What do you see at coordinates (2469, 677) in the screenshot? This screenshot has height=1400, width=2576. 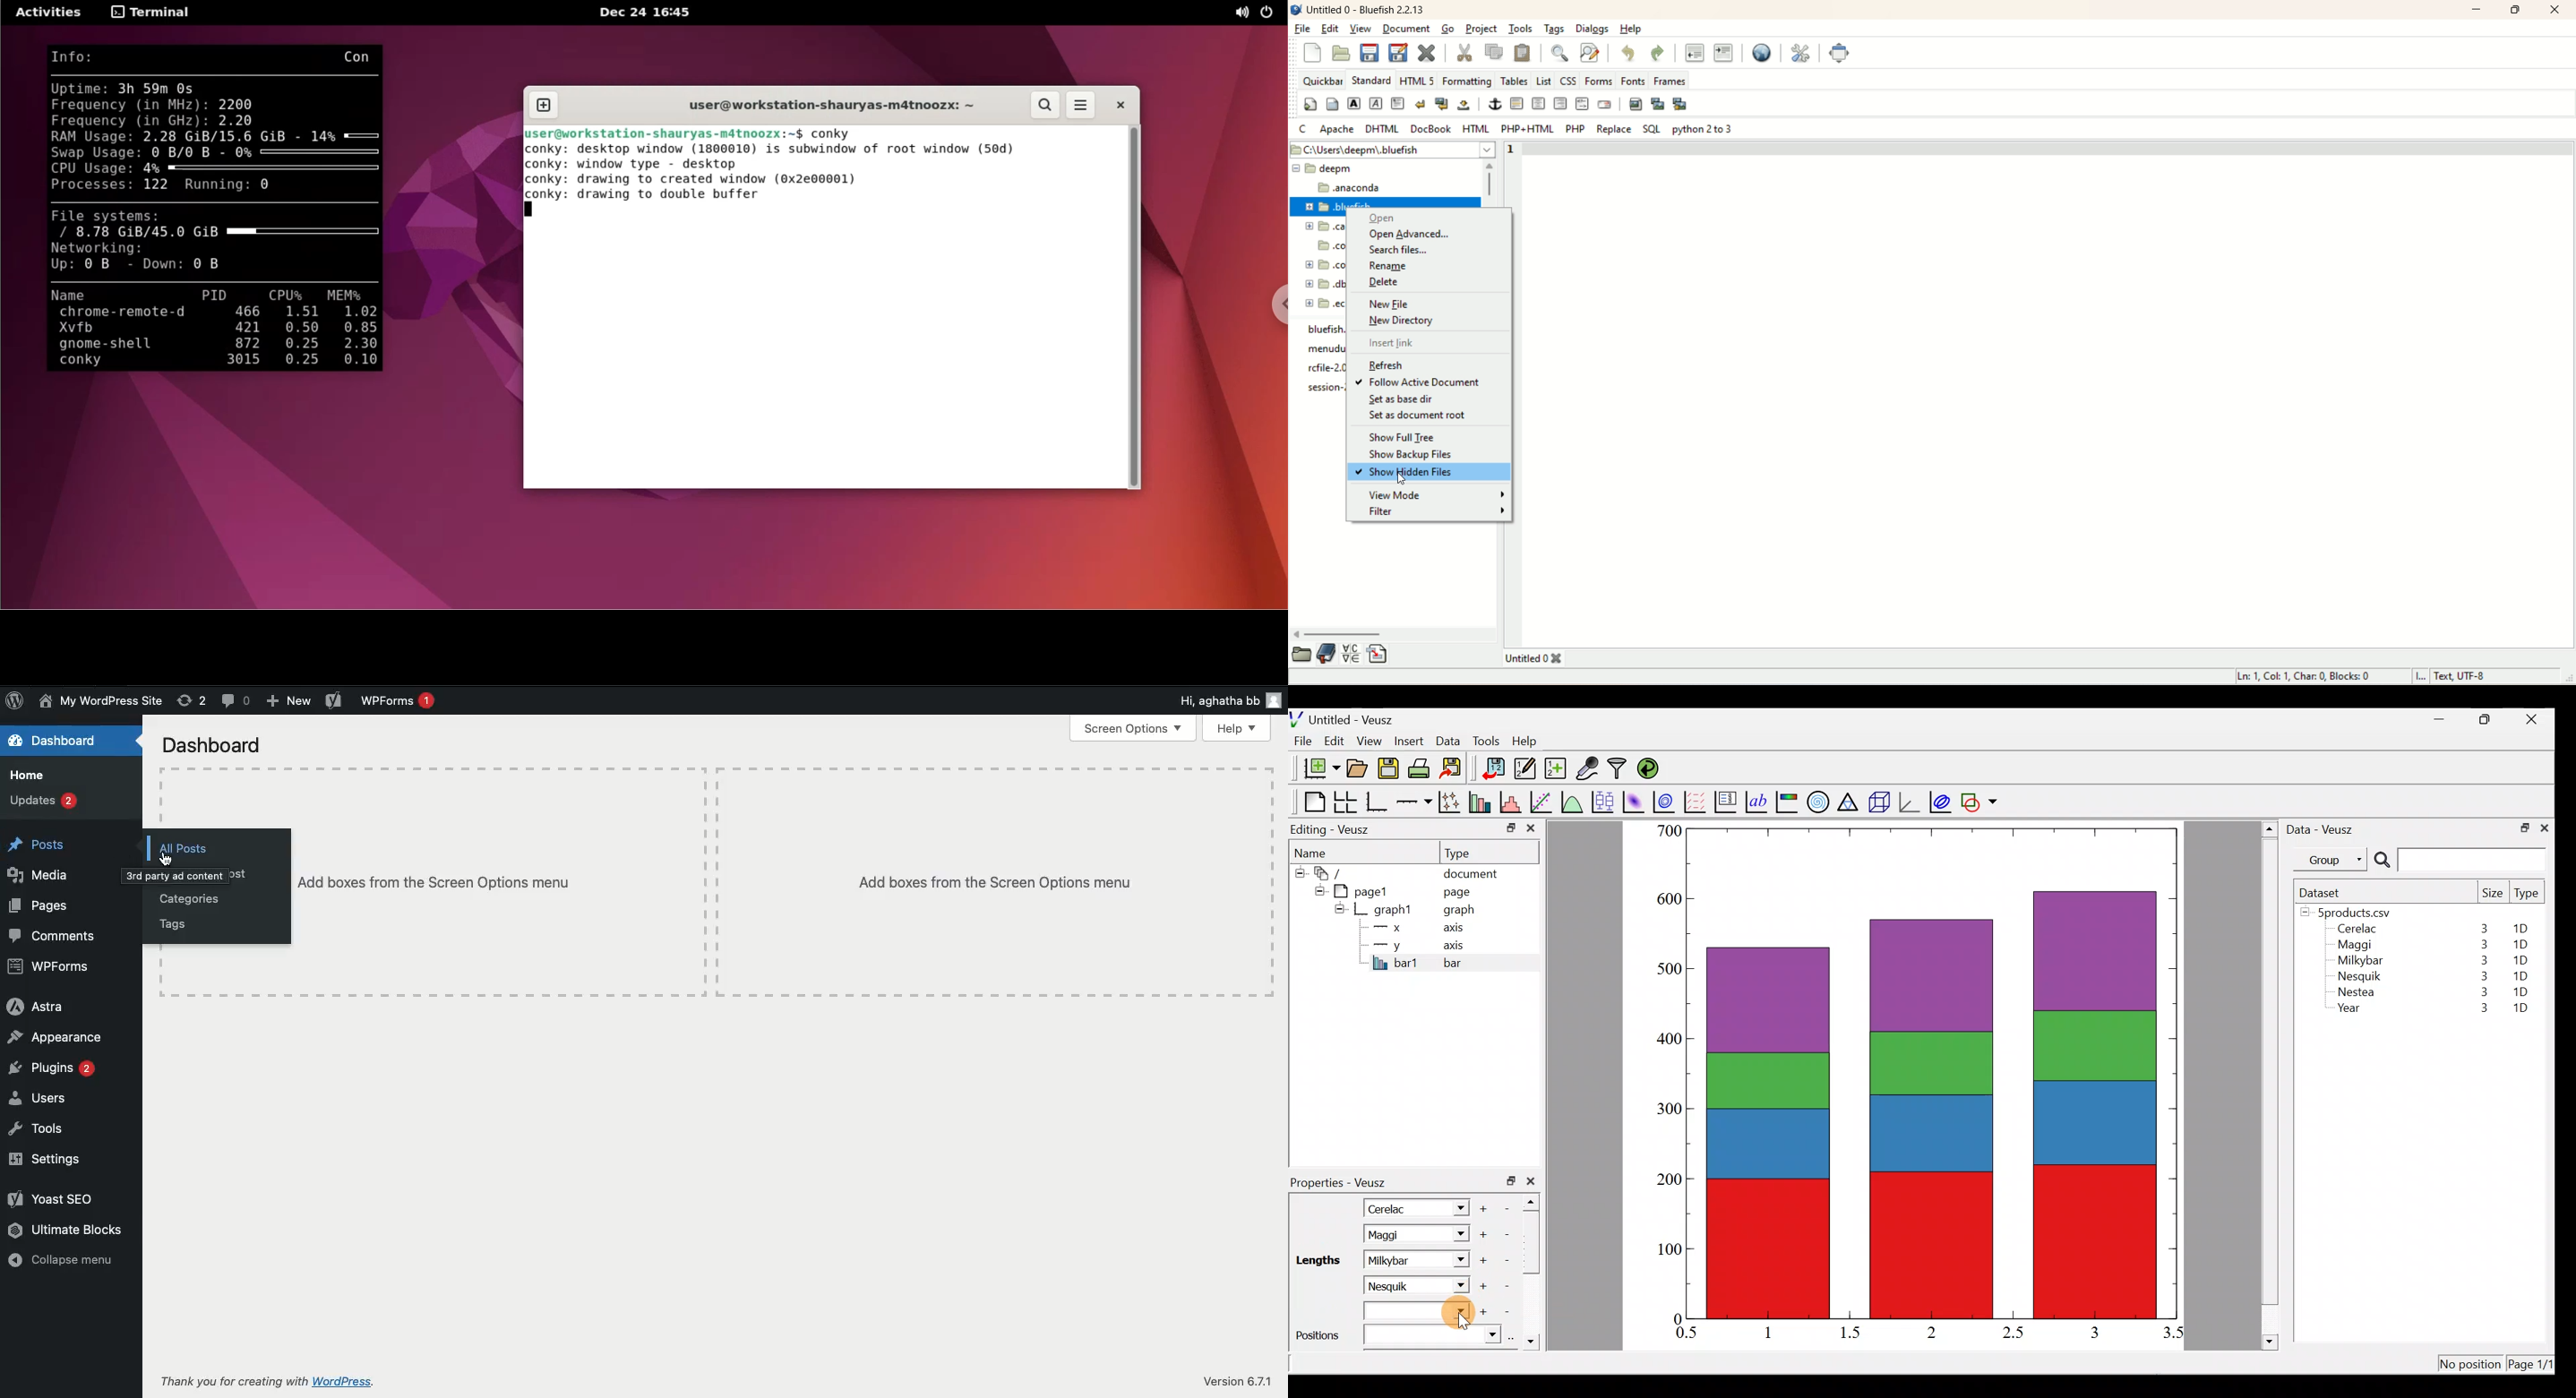 I see `text, UTF-8` at bounding box center [2469, 677].